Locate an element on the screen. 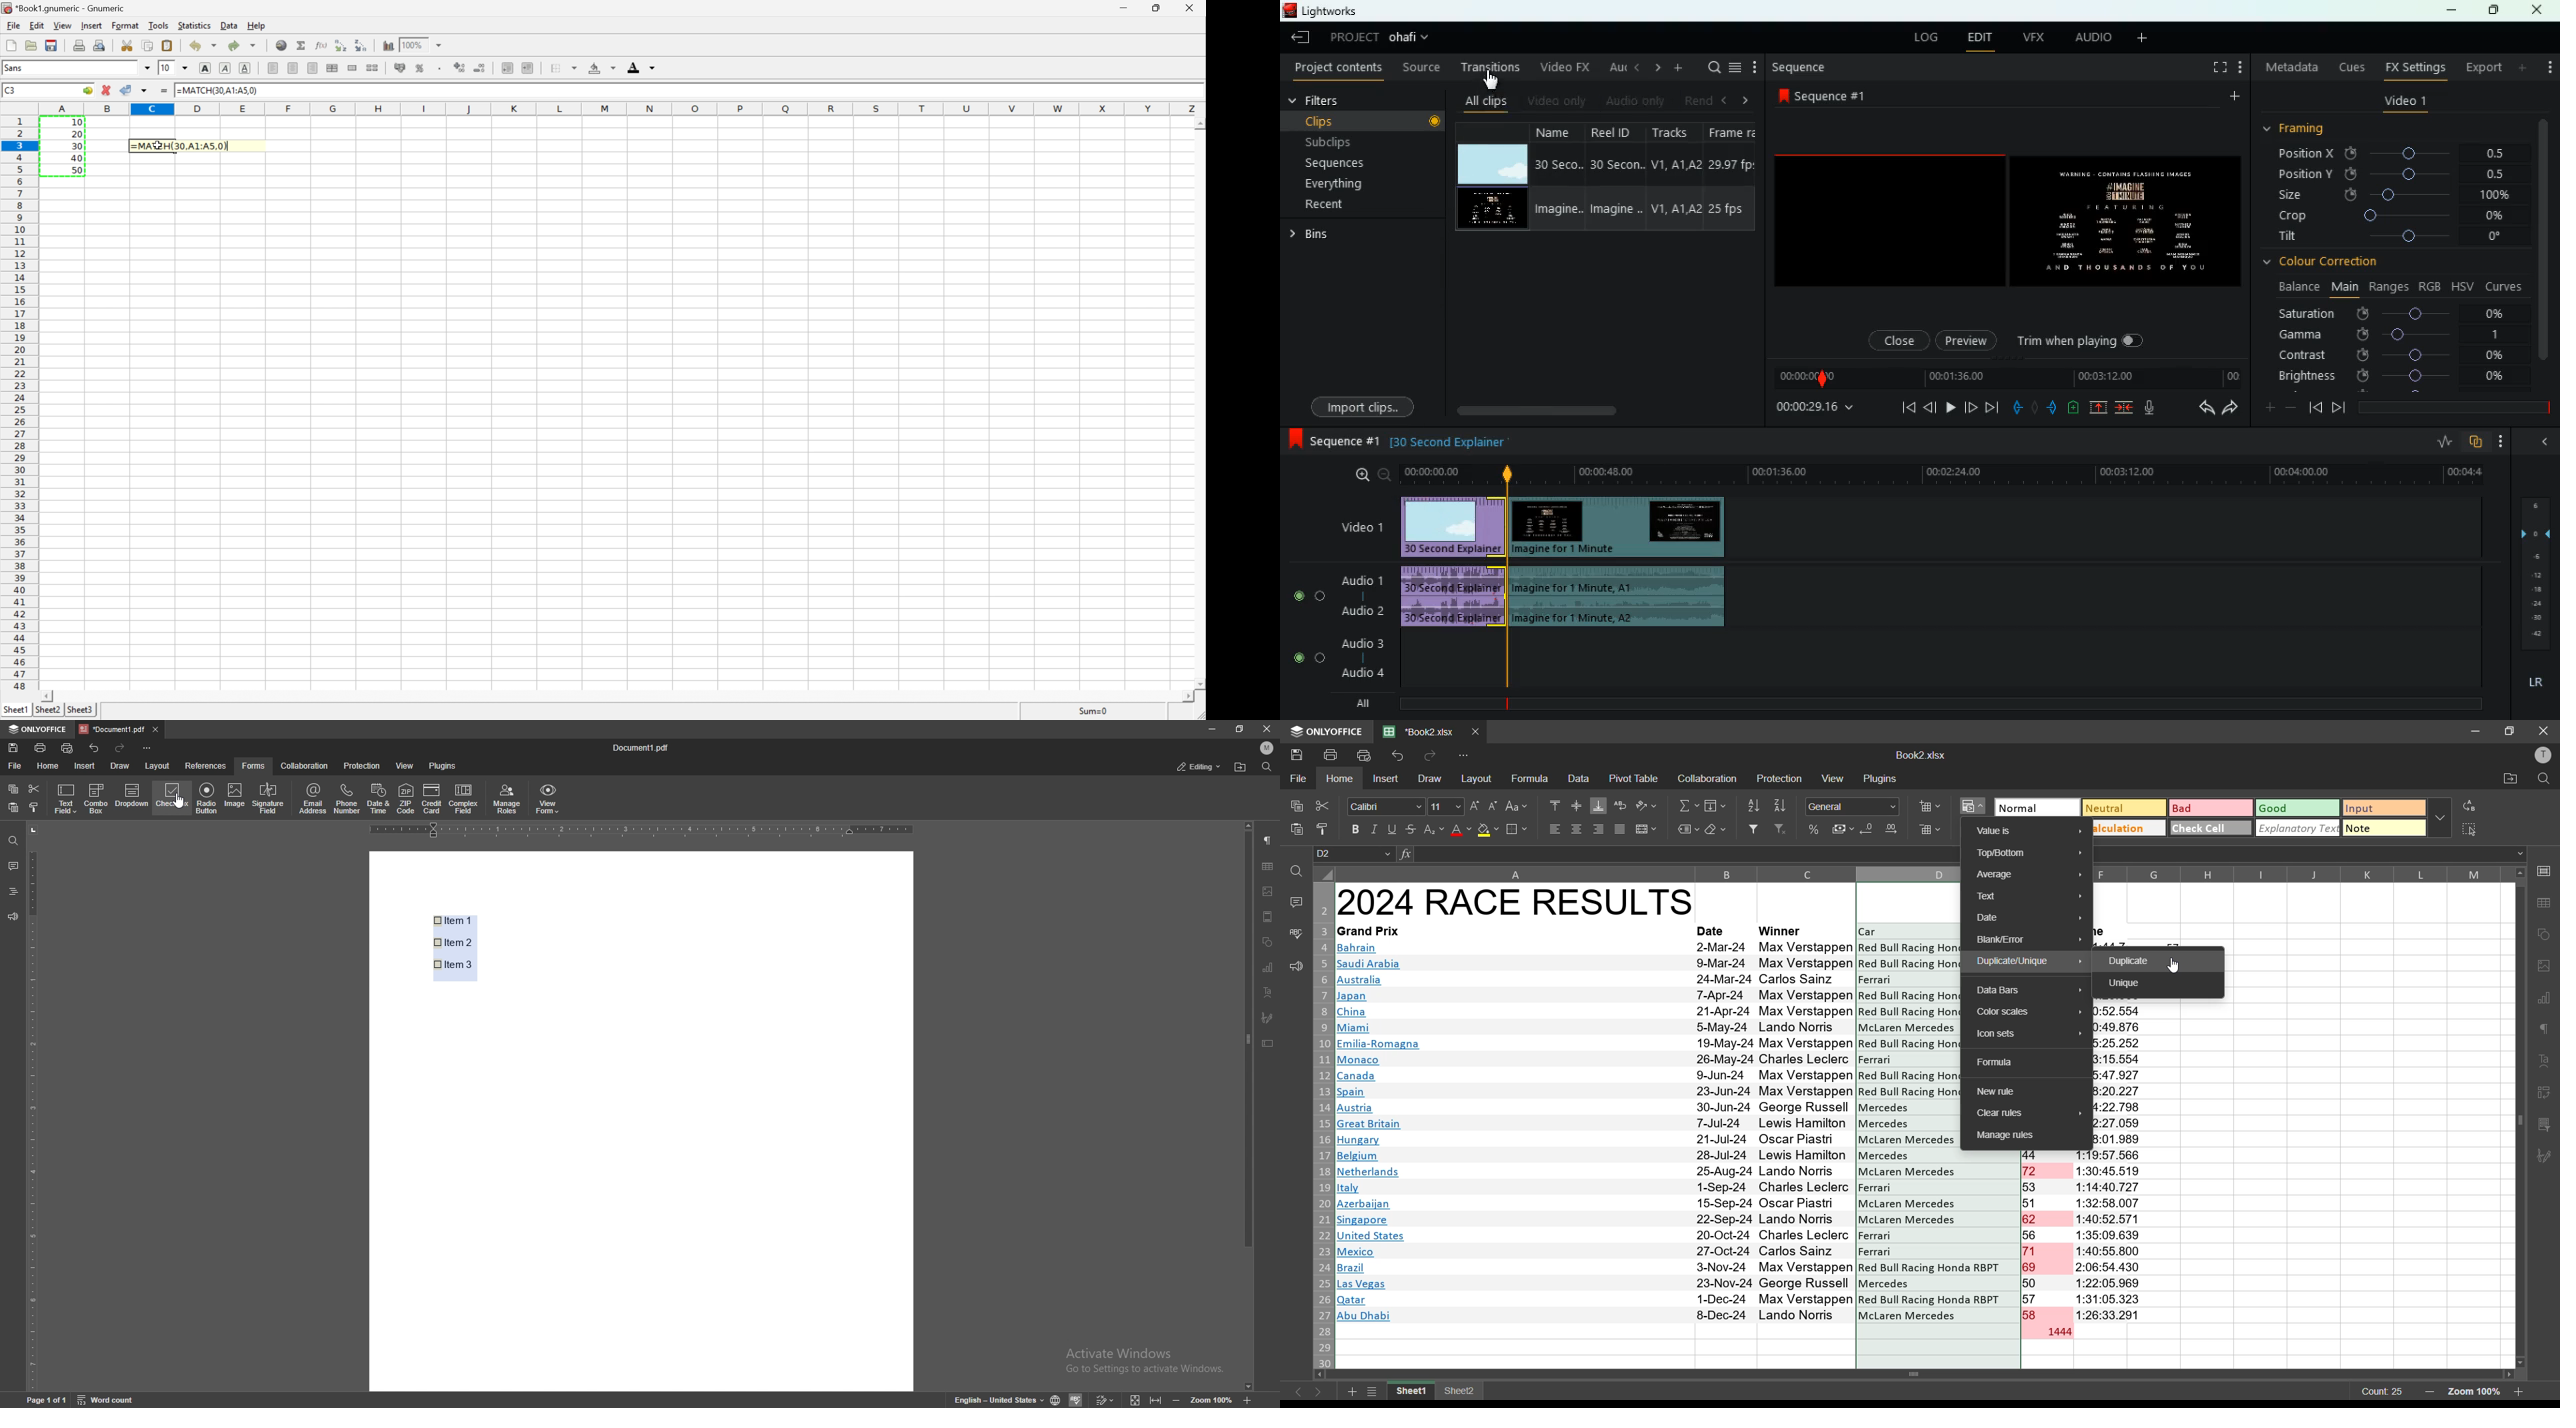  select all is located at coordinates (2471, 829).